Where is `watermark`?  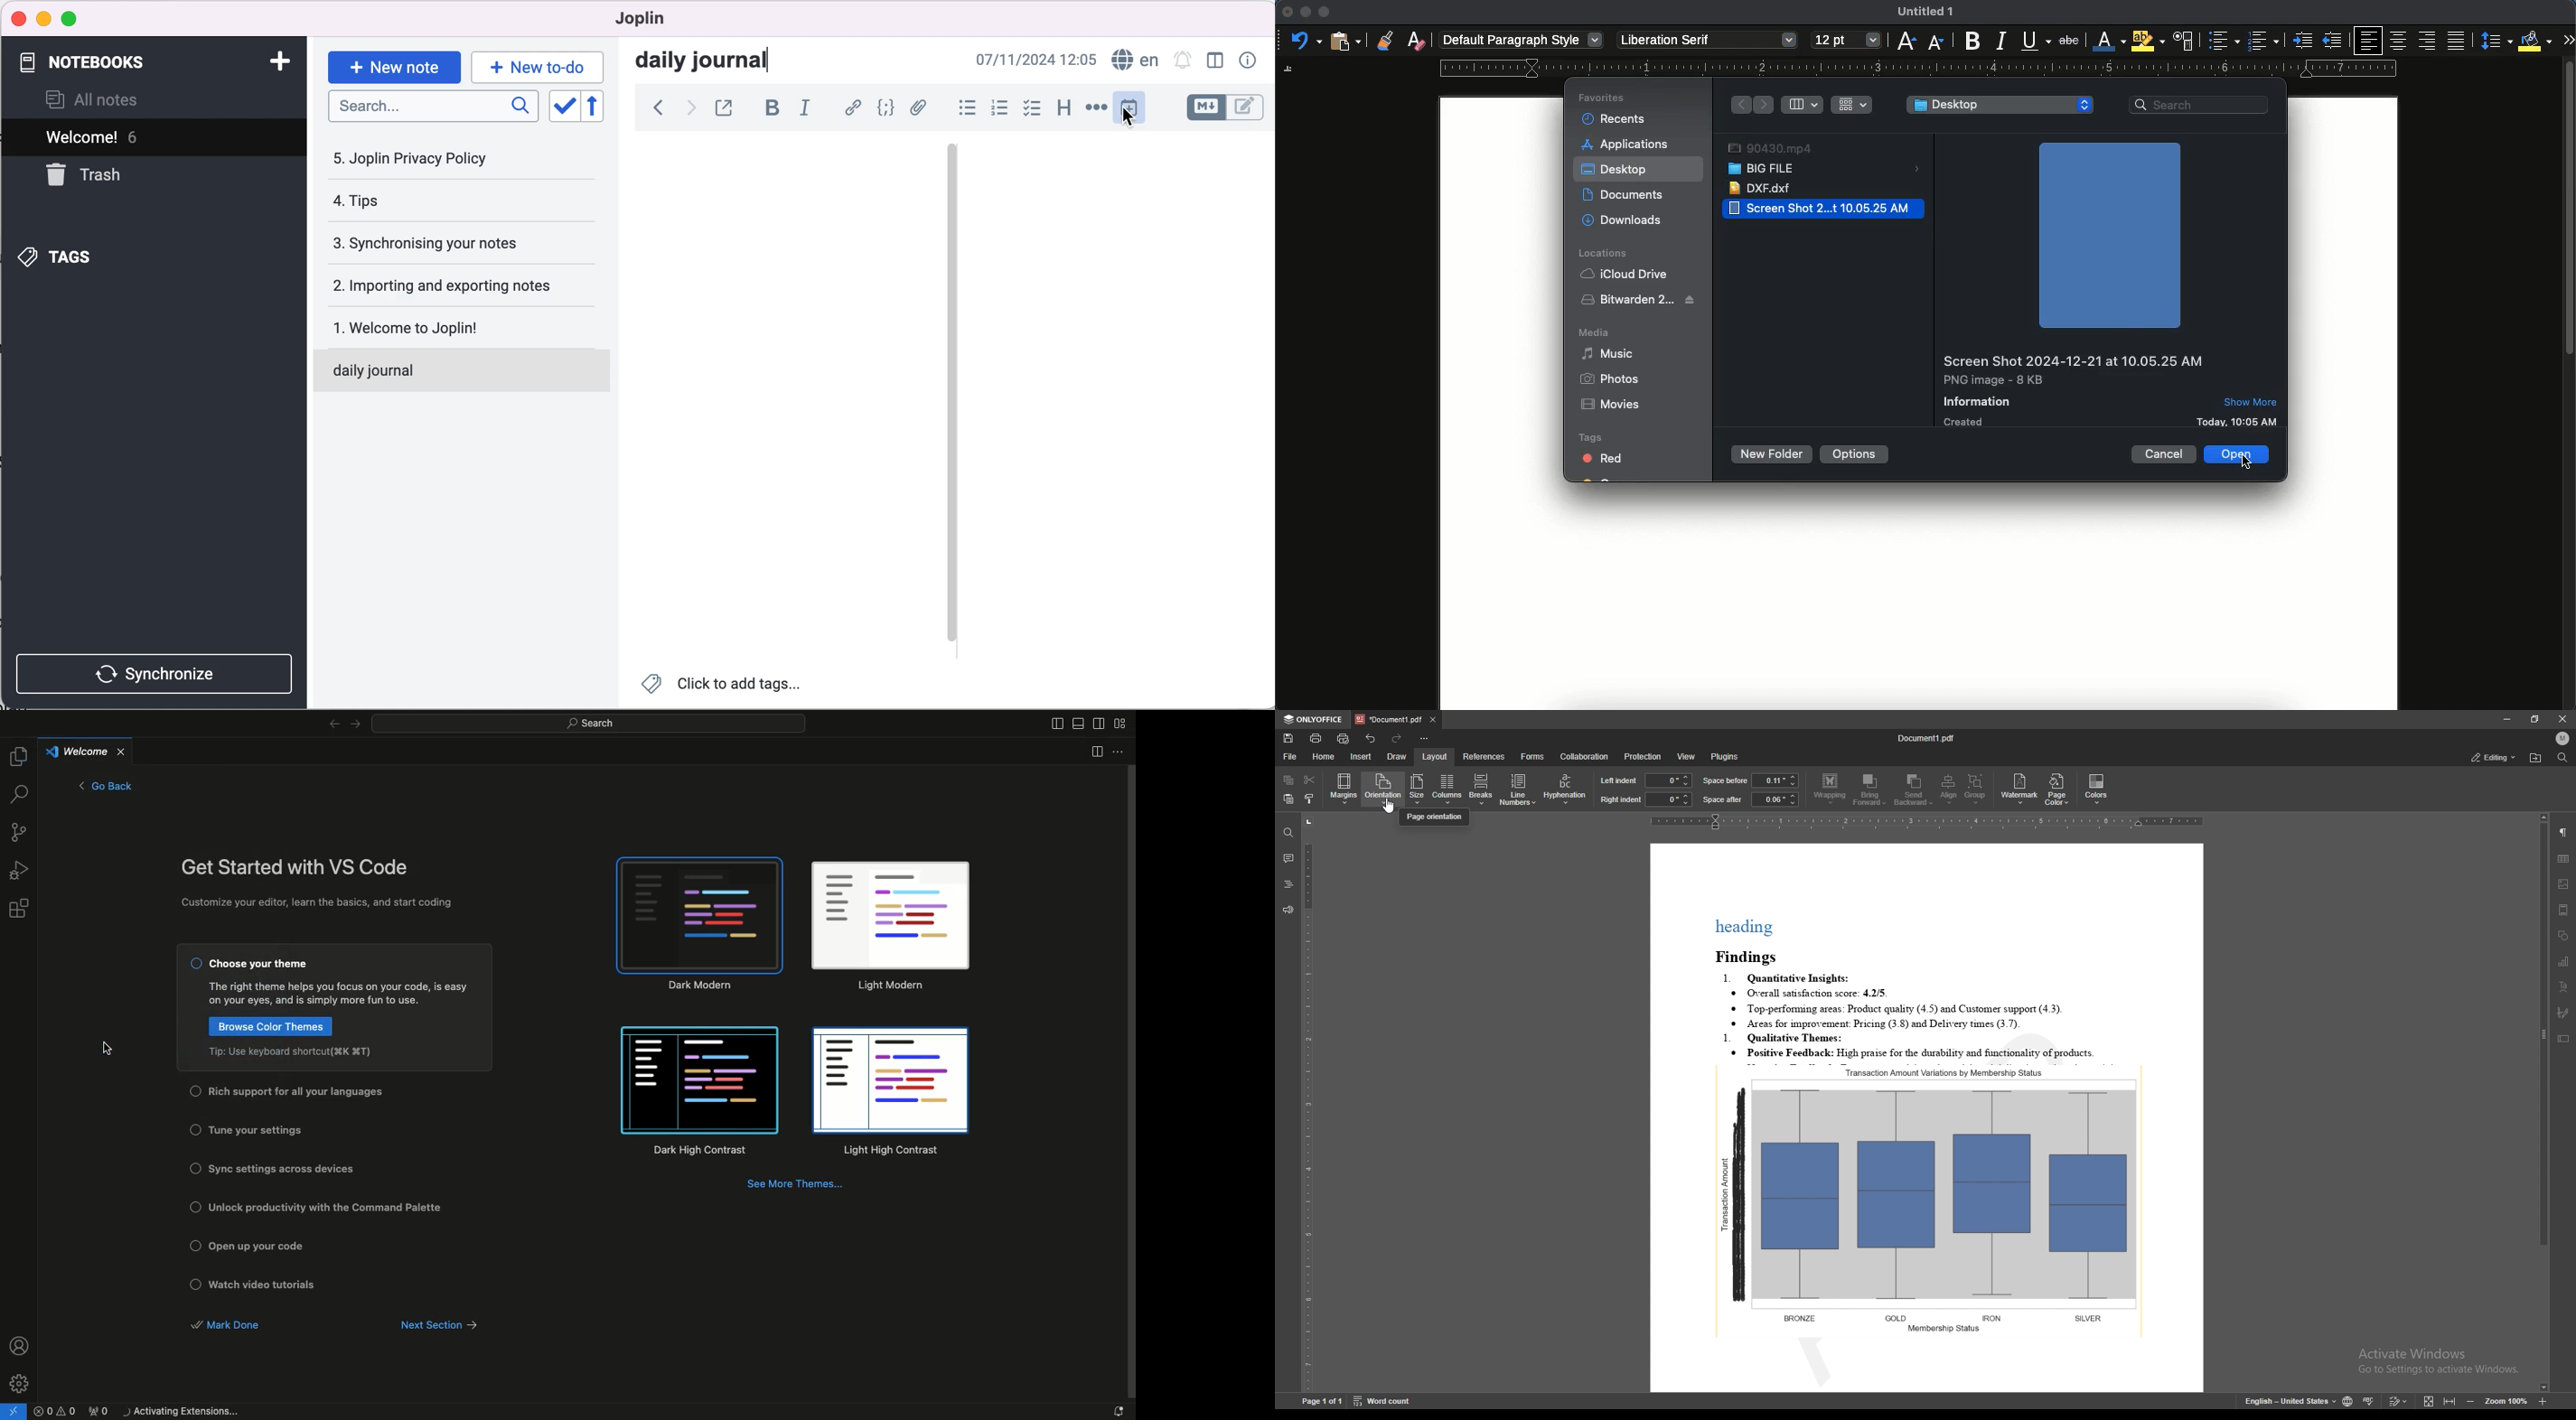
watermark is located at coordinates (2020, 790).